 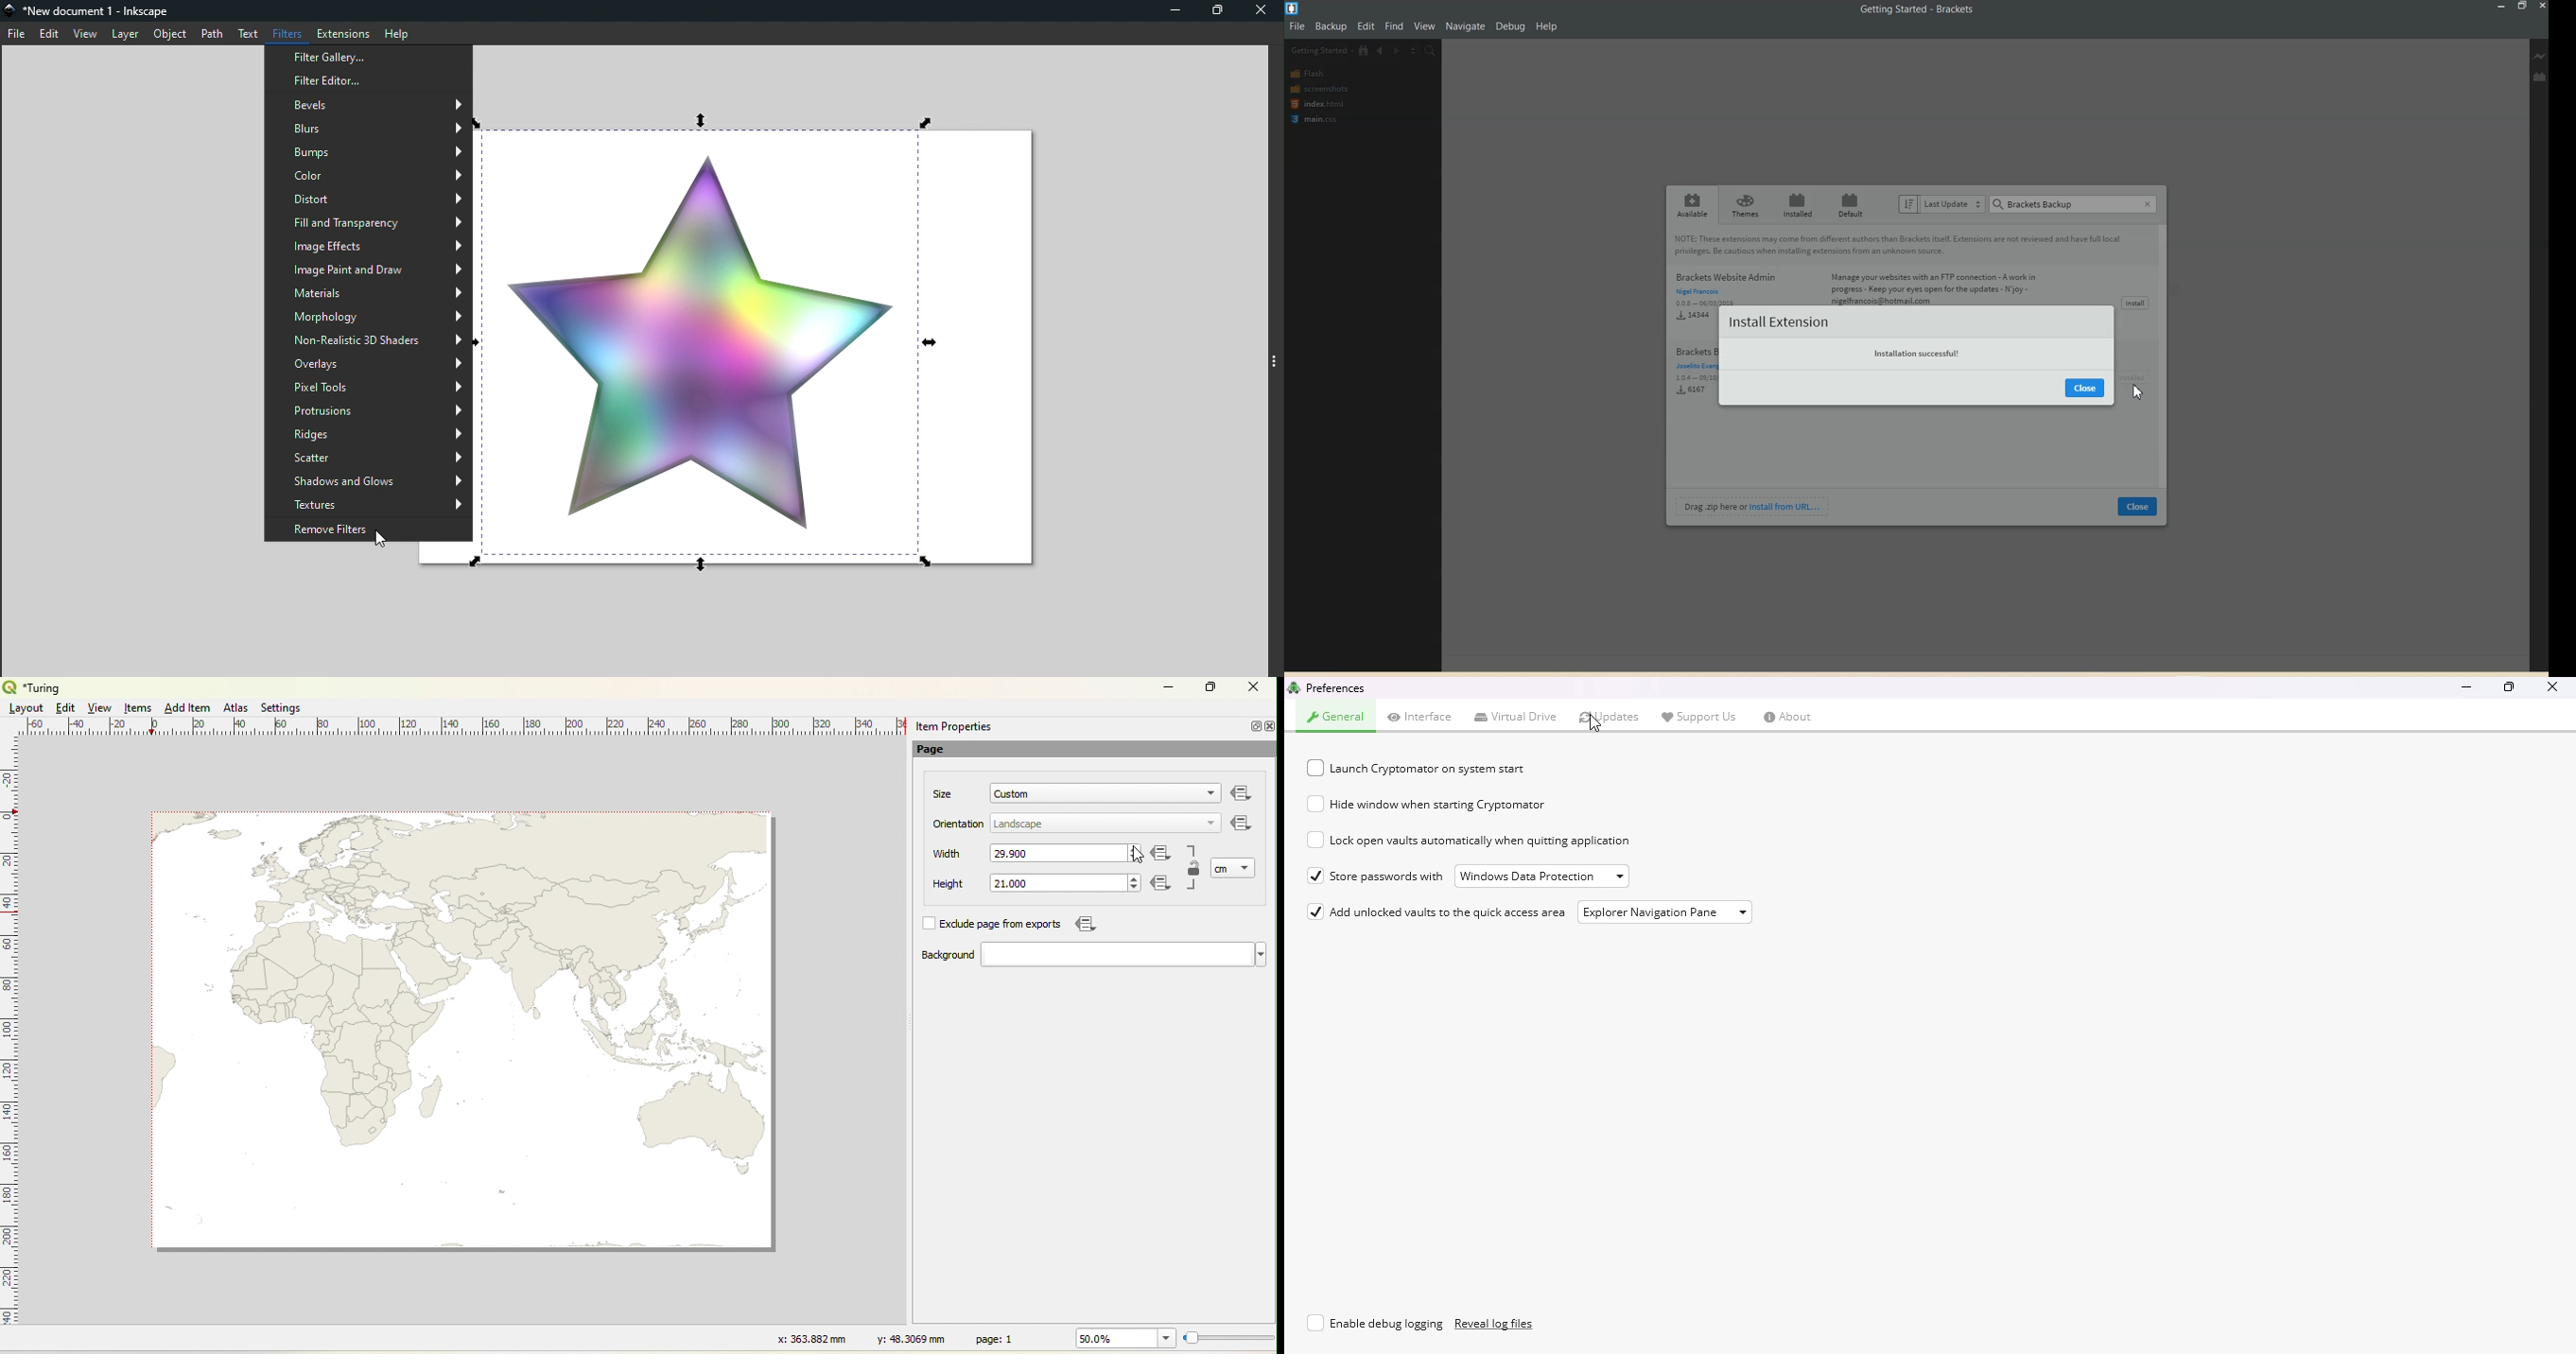 I want to click on Cursor, so click(x=382, y=541).